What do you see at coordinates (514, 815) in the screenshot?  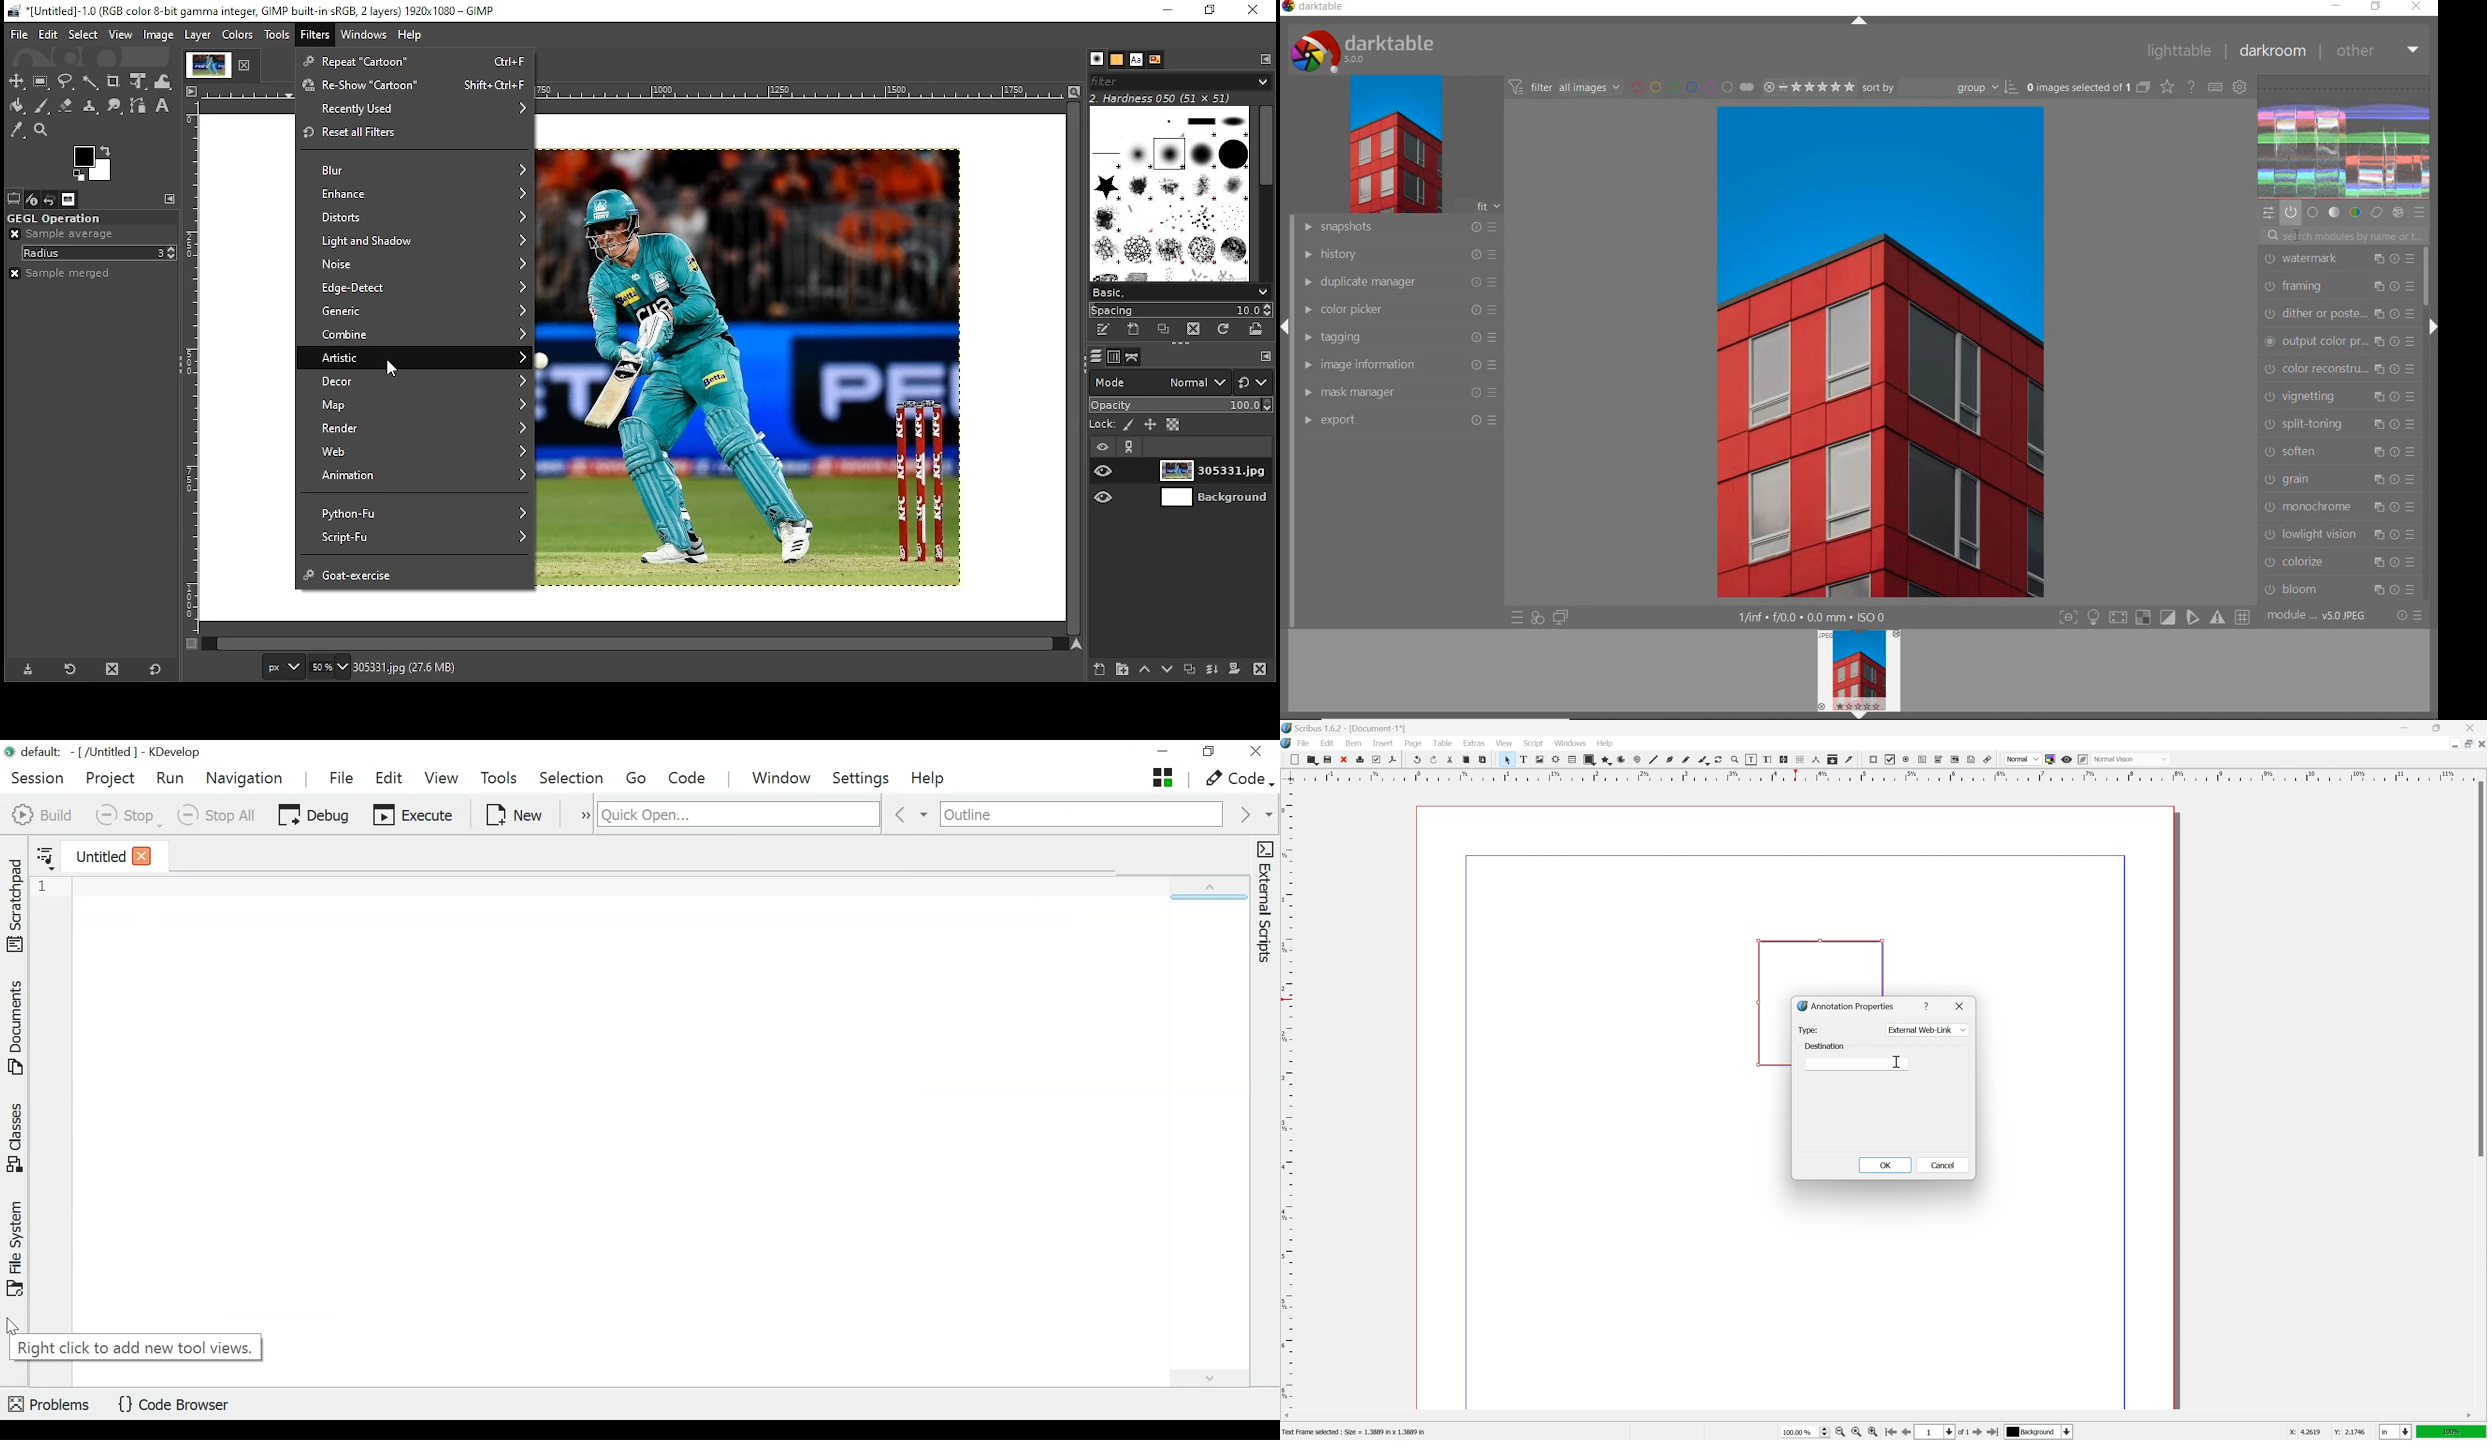 I see `New` at bounding box center [514, 815].